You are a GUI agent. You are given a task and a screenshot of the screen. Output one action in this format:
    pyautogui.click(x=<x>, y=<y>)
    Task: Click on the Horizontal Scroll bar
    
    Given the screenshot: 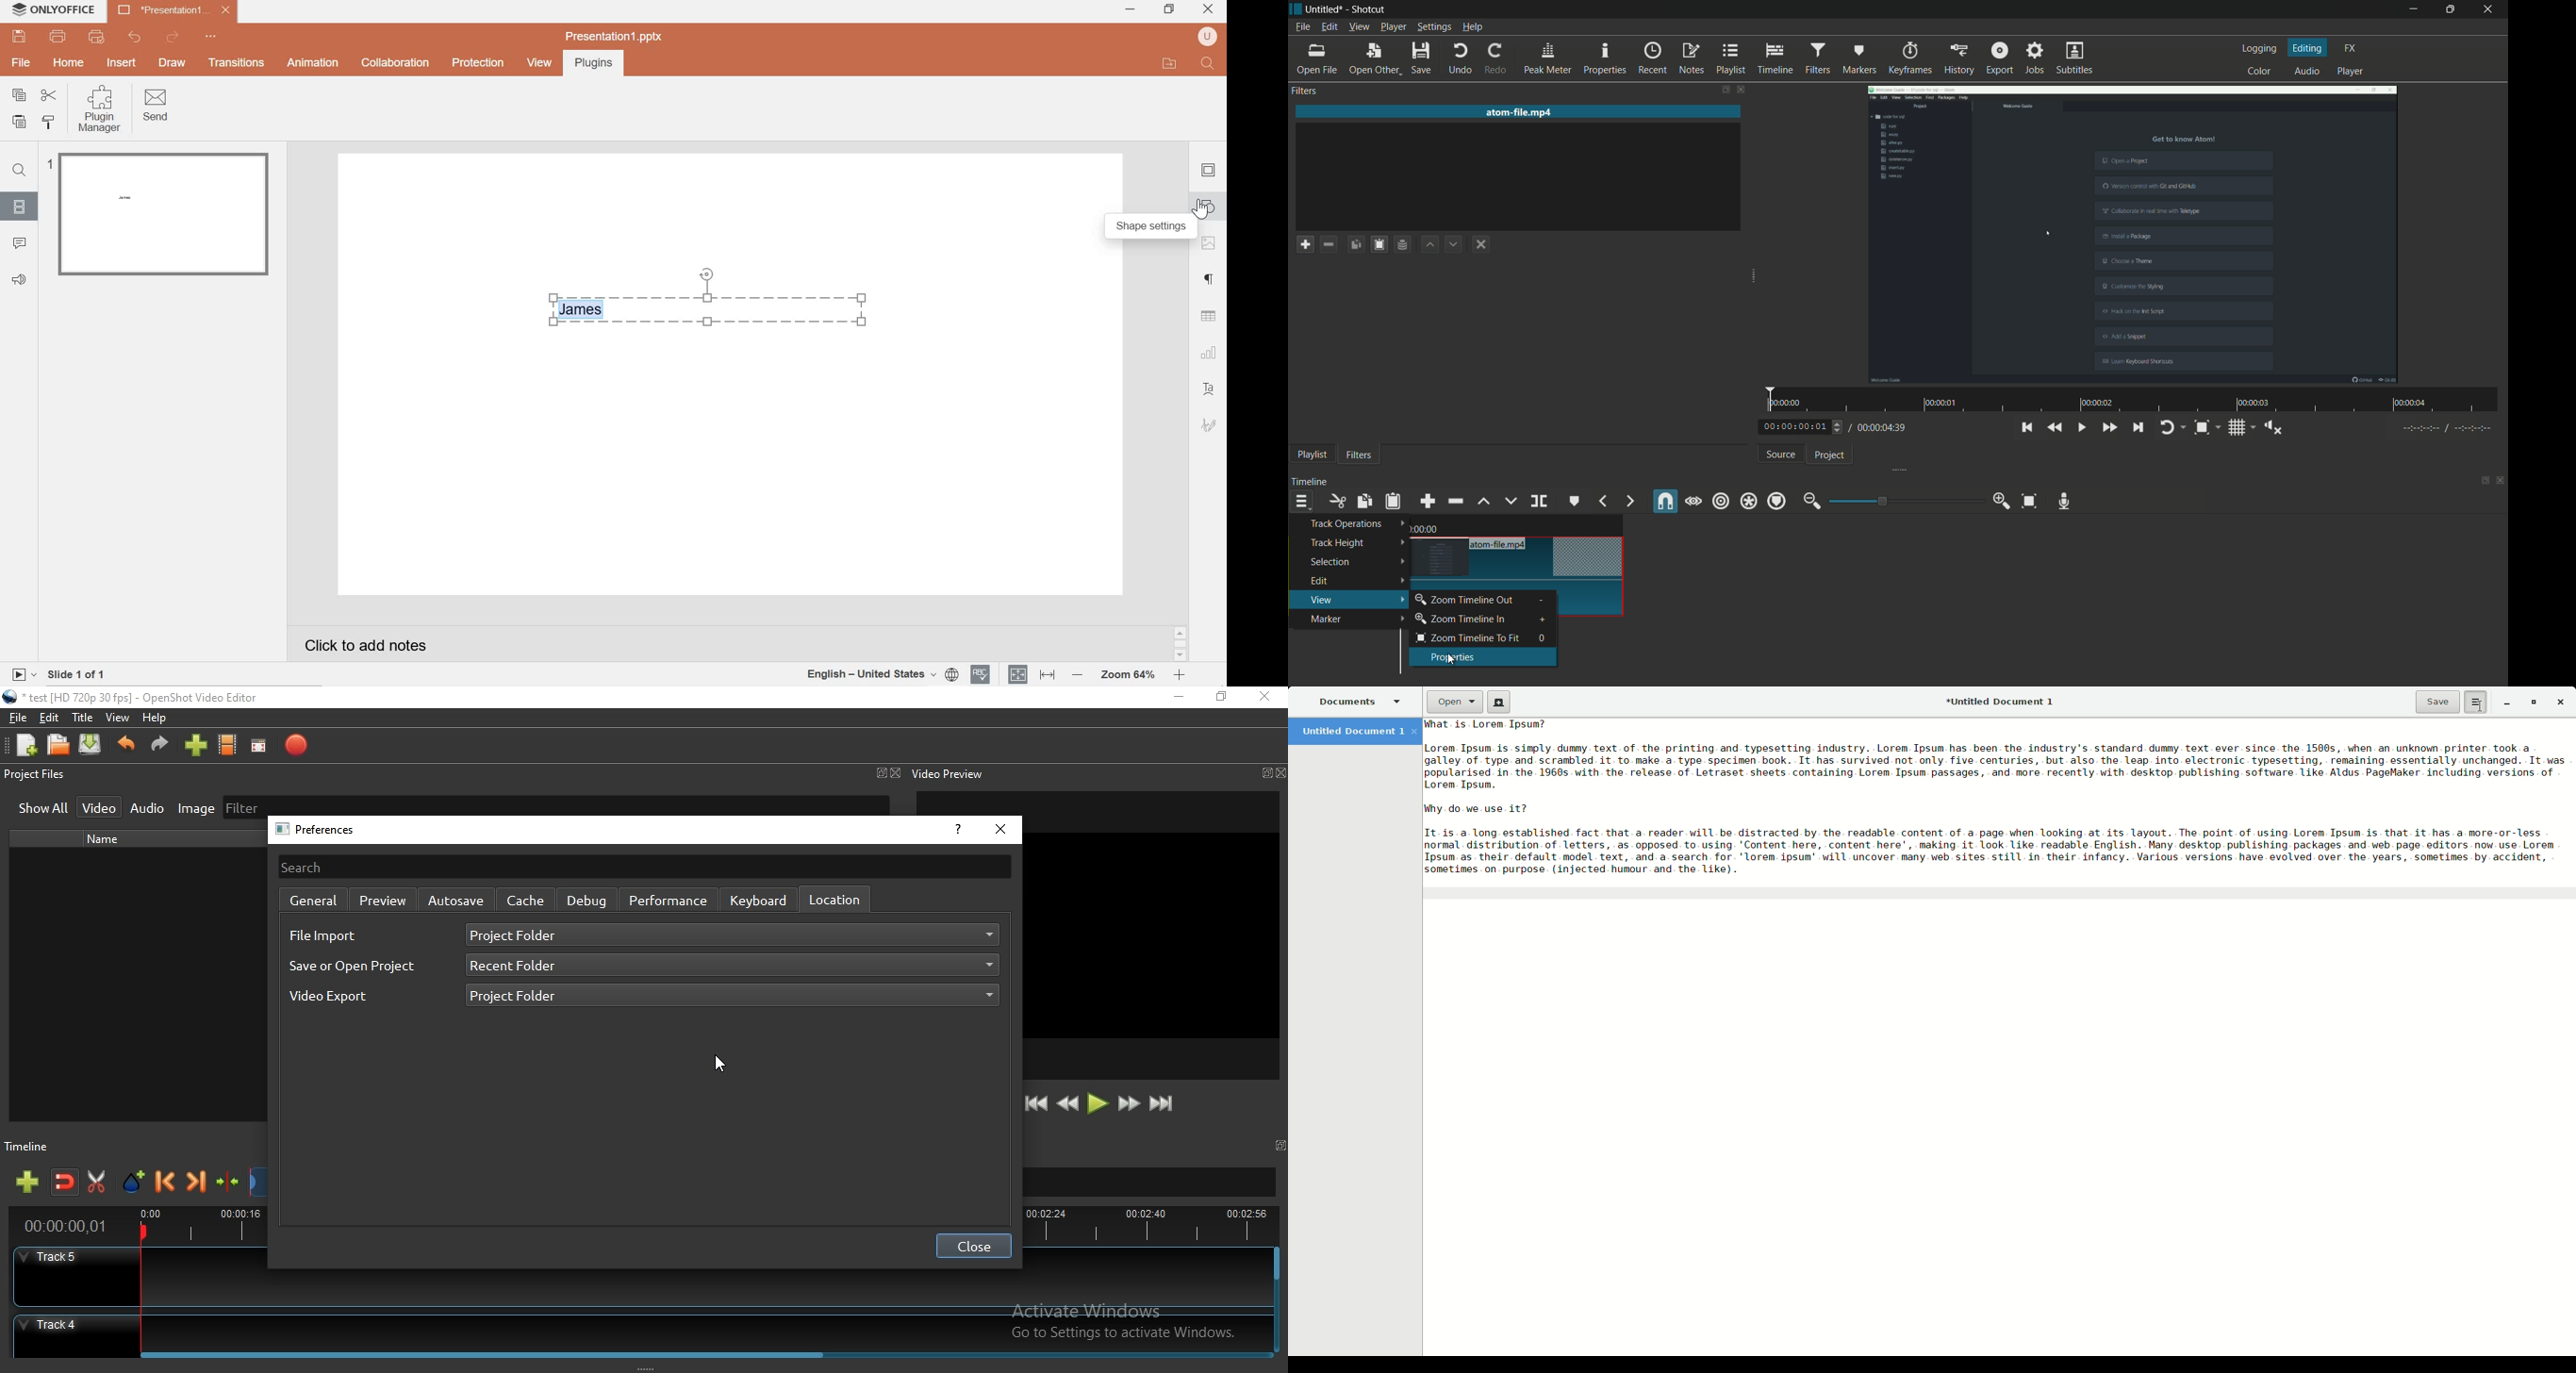 What is the action you would take?
    pyautogui.click(x=705, y=1352)
    